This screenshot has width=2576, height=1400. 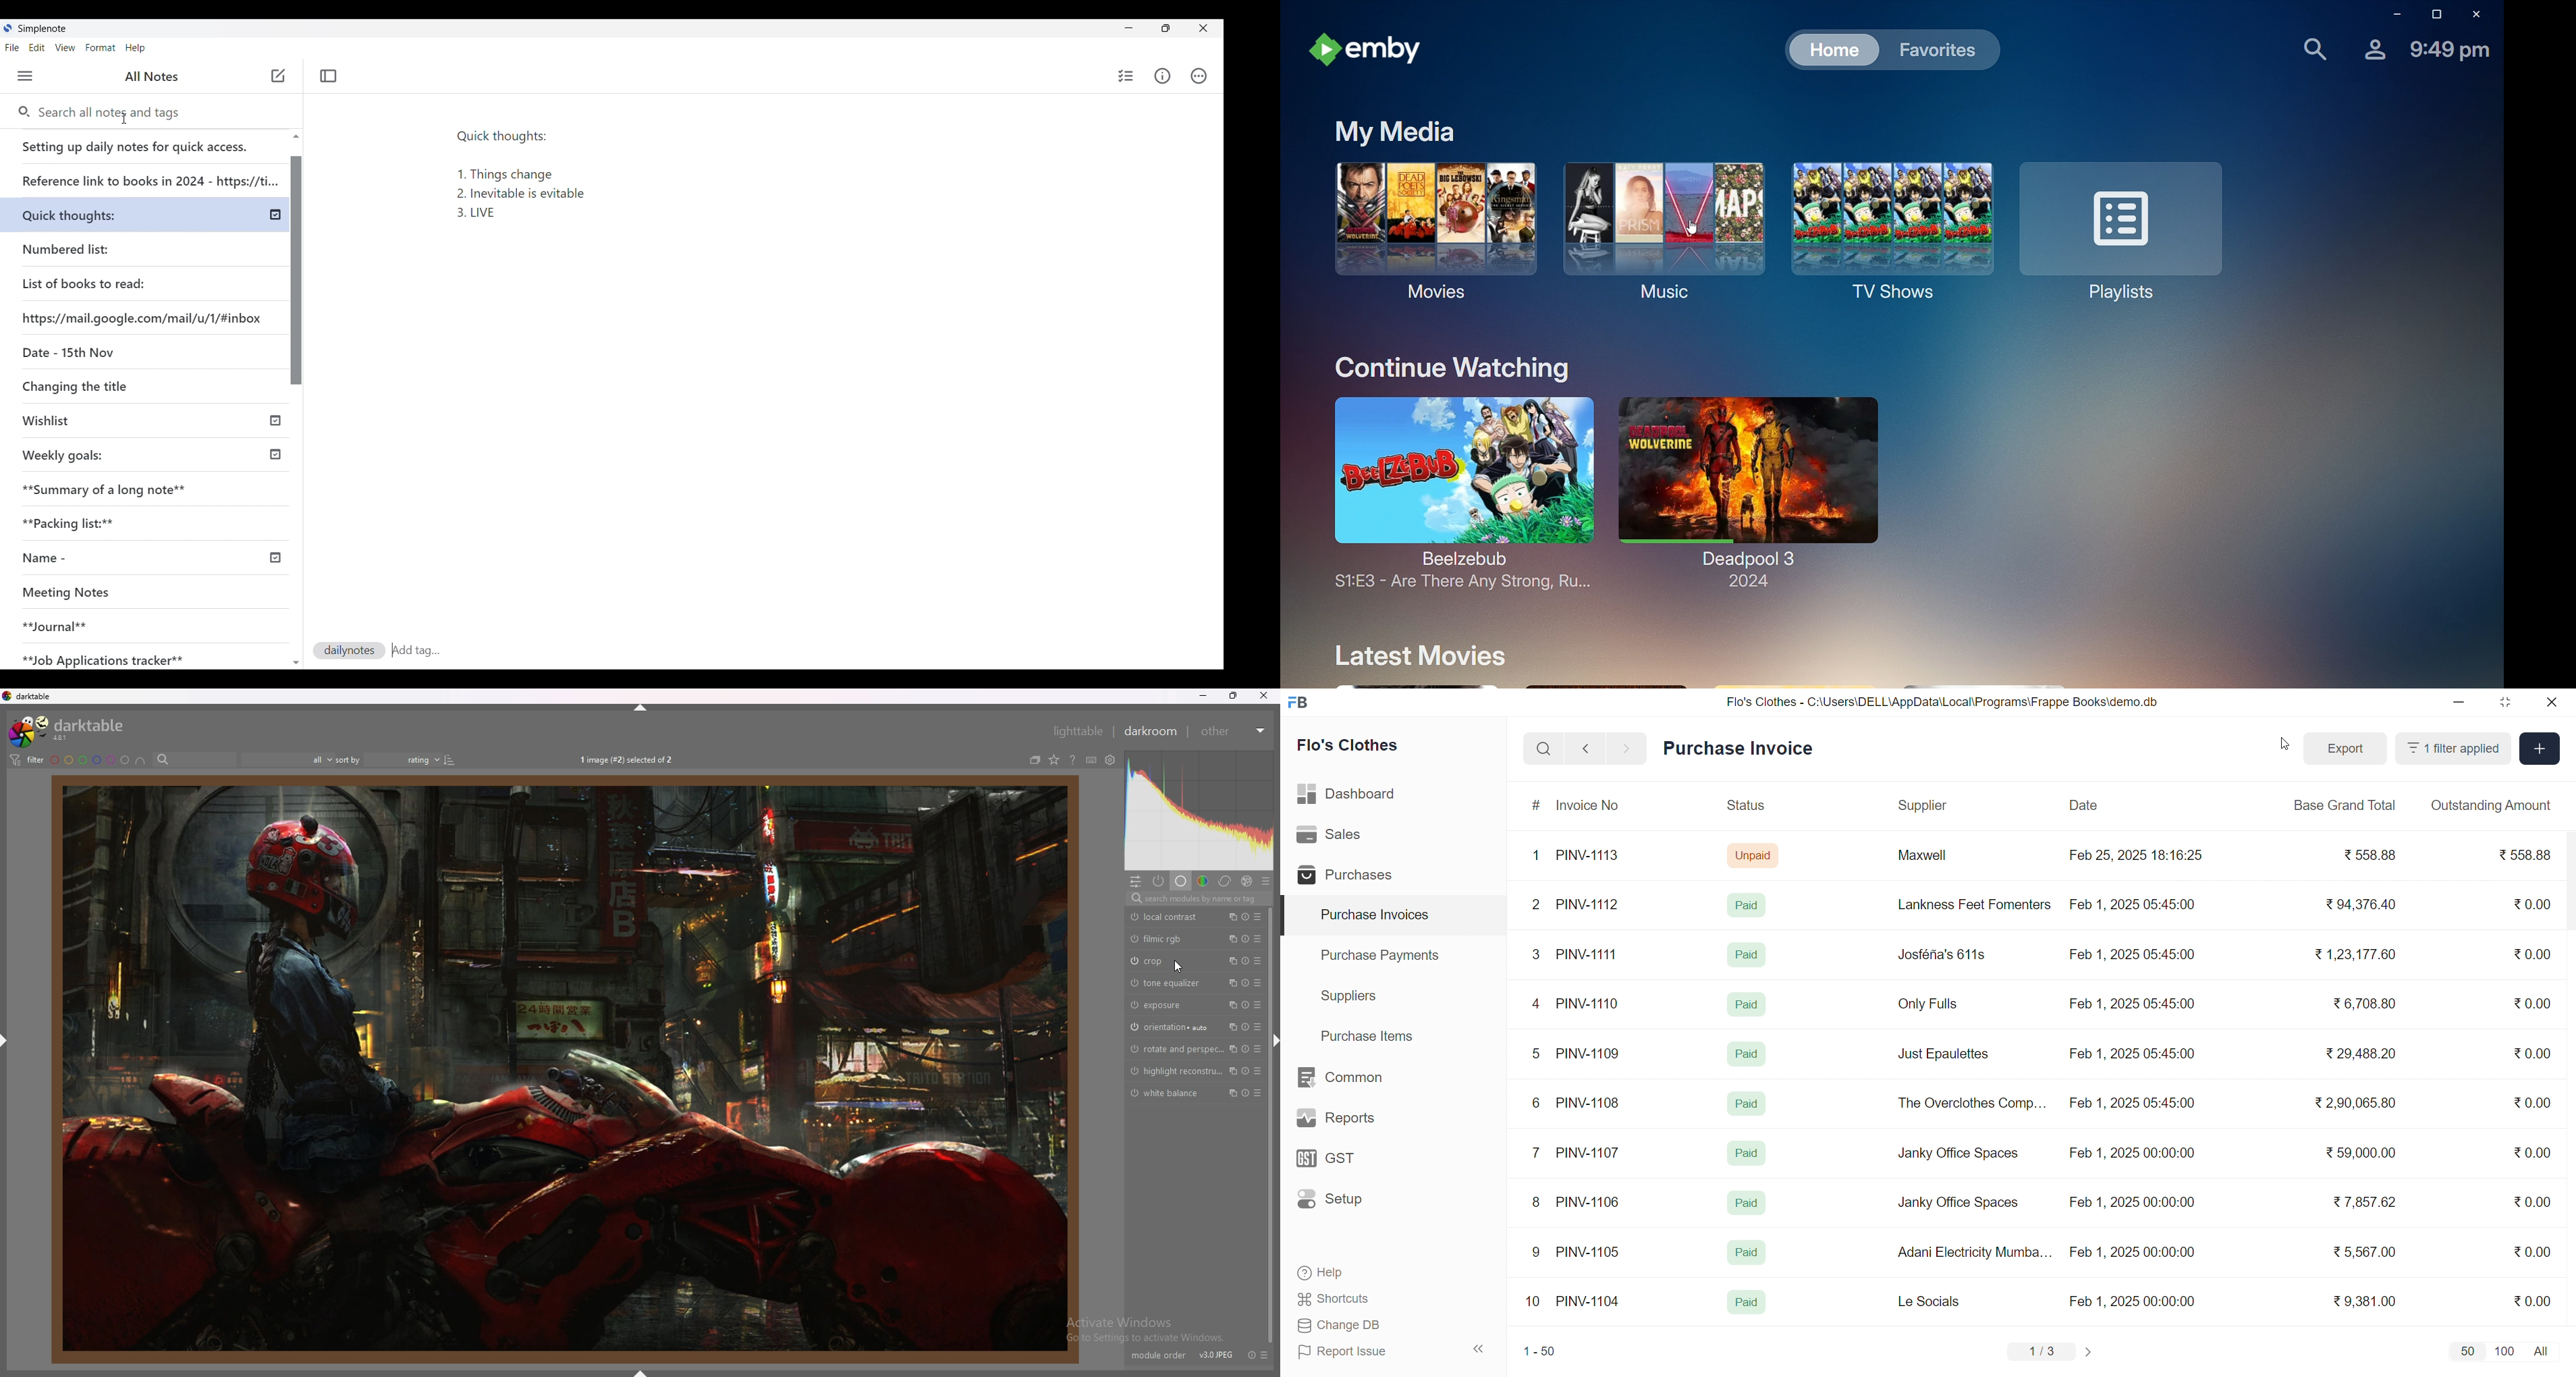 What do you see at coordinates (2527, 855) in the screenshot?
I see `₹558.88` at bounding box center [2527, 855].